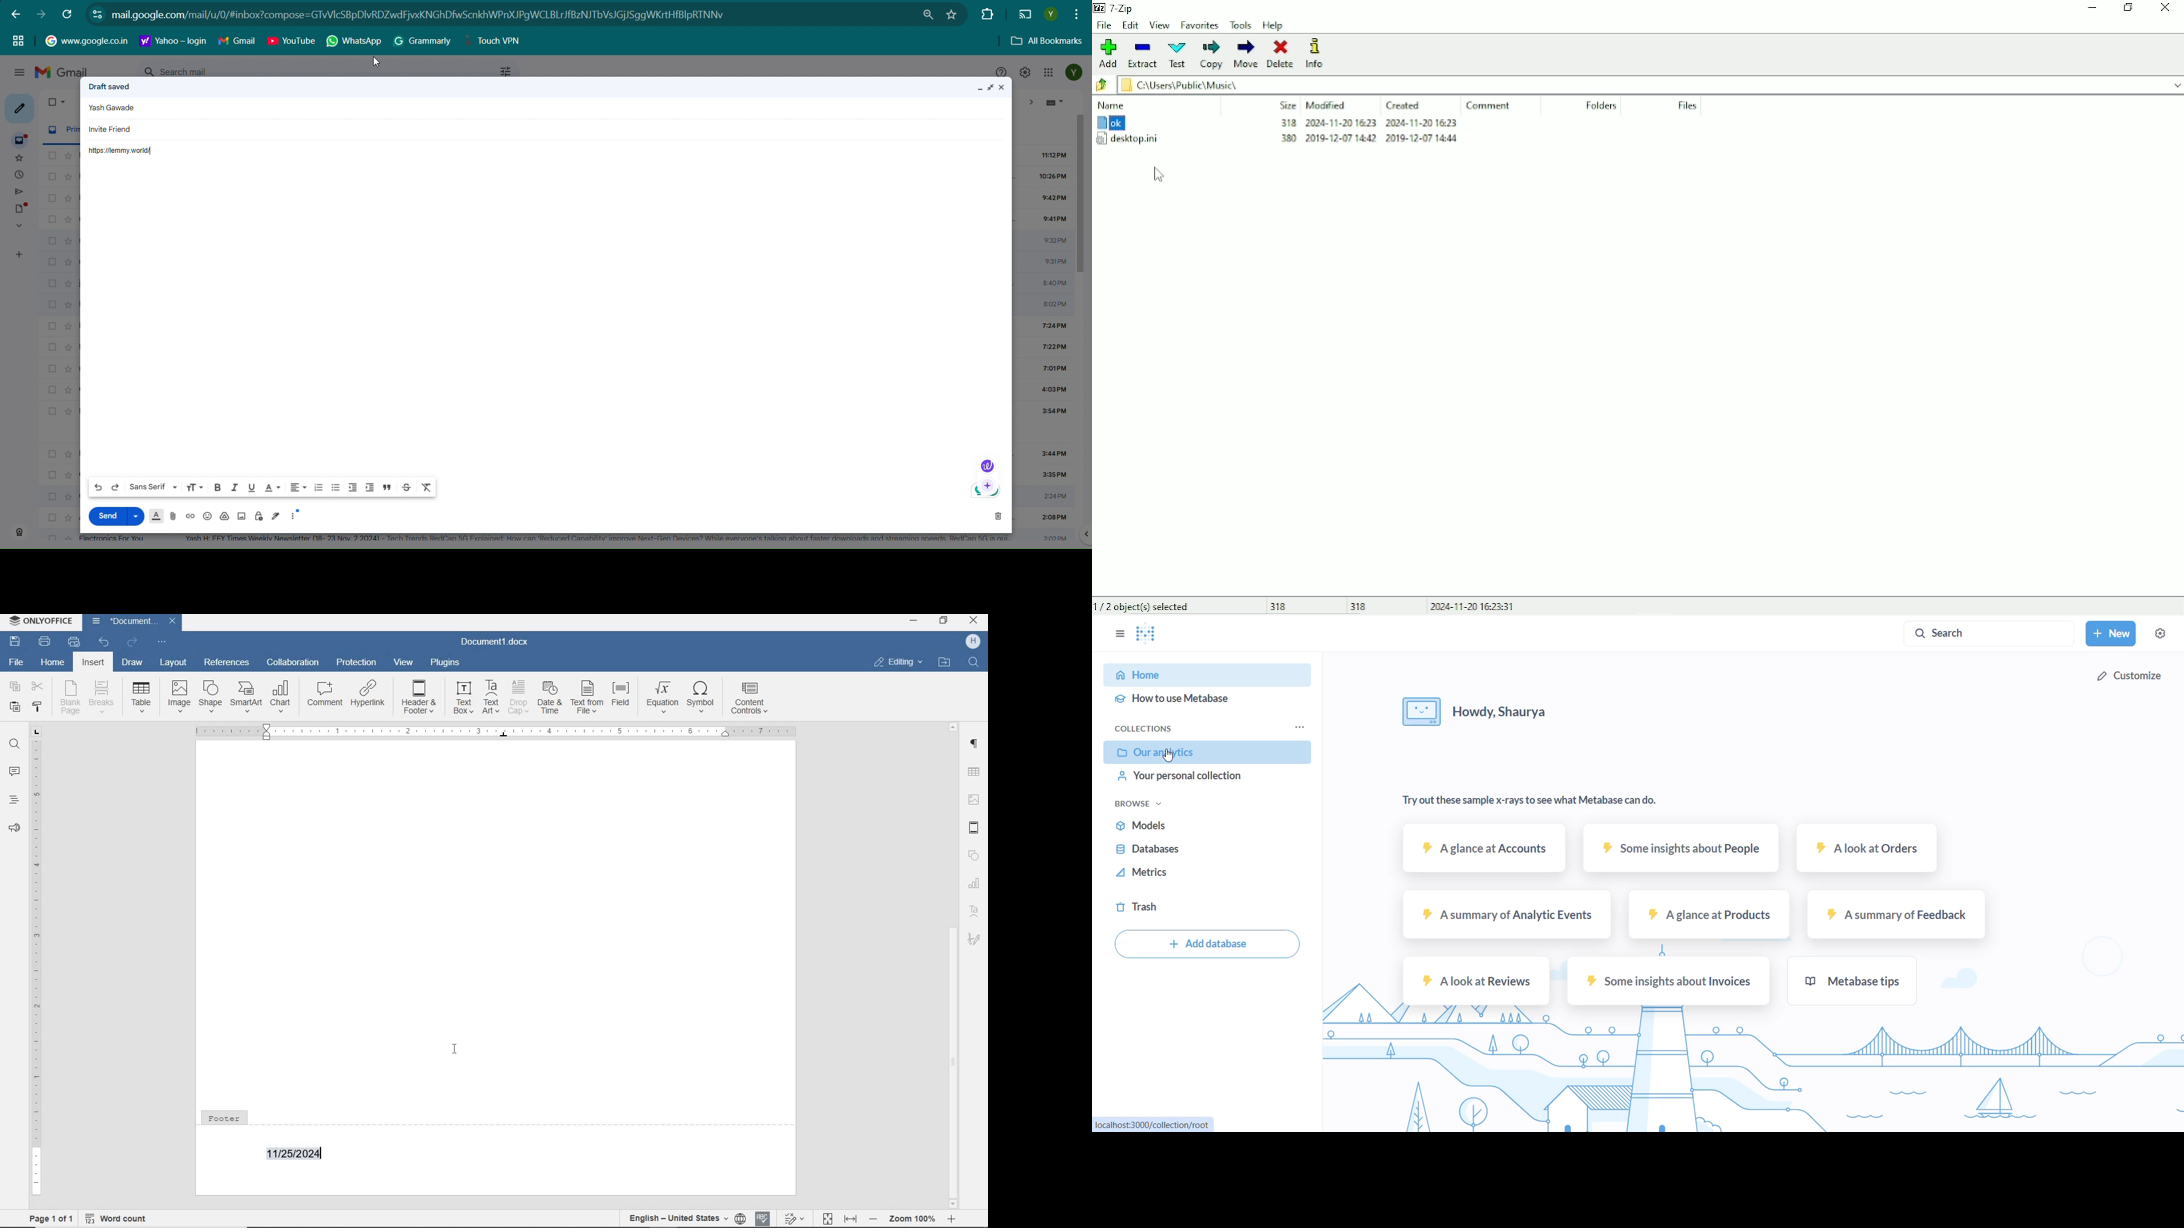  What do you see at coordinates (1892, 917) in the screenshot?
I see `A summary of Feedback` at bounding box center [1892, 917].